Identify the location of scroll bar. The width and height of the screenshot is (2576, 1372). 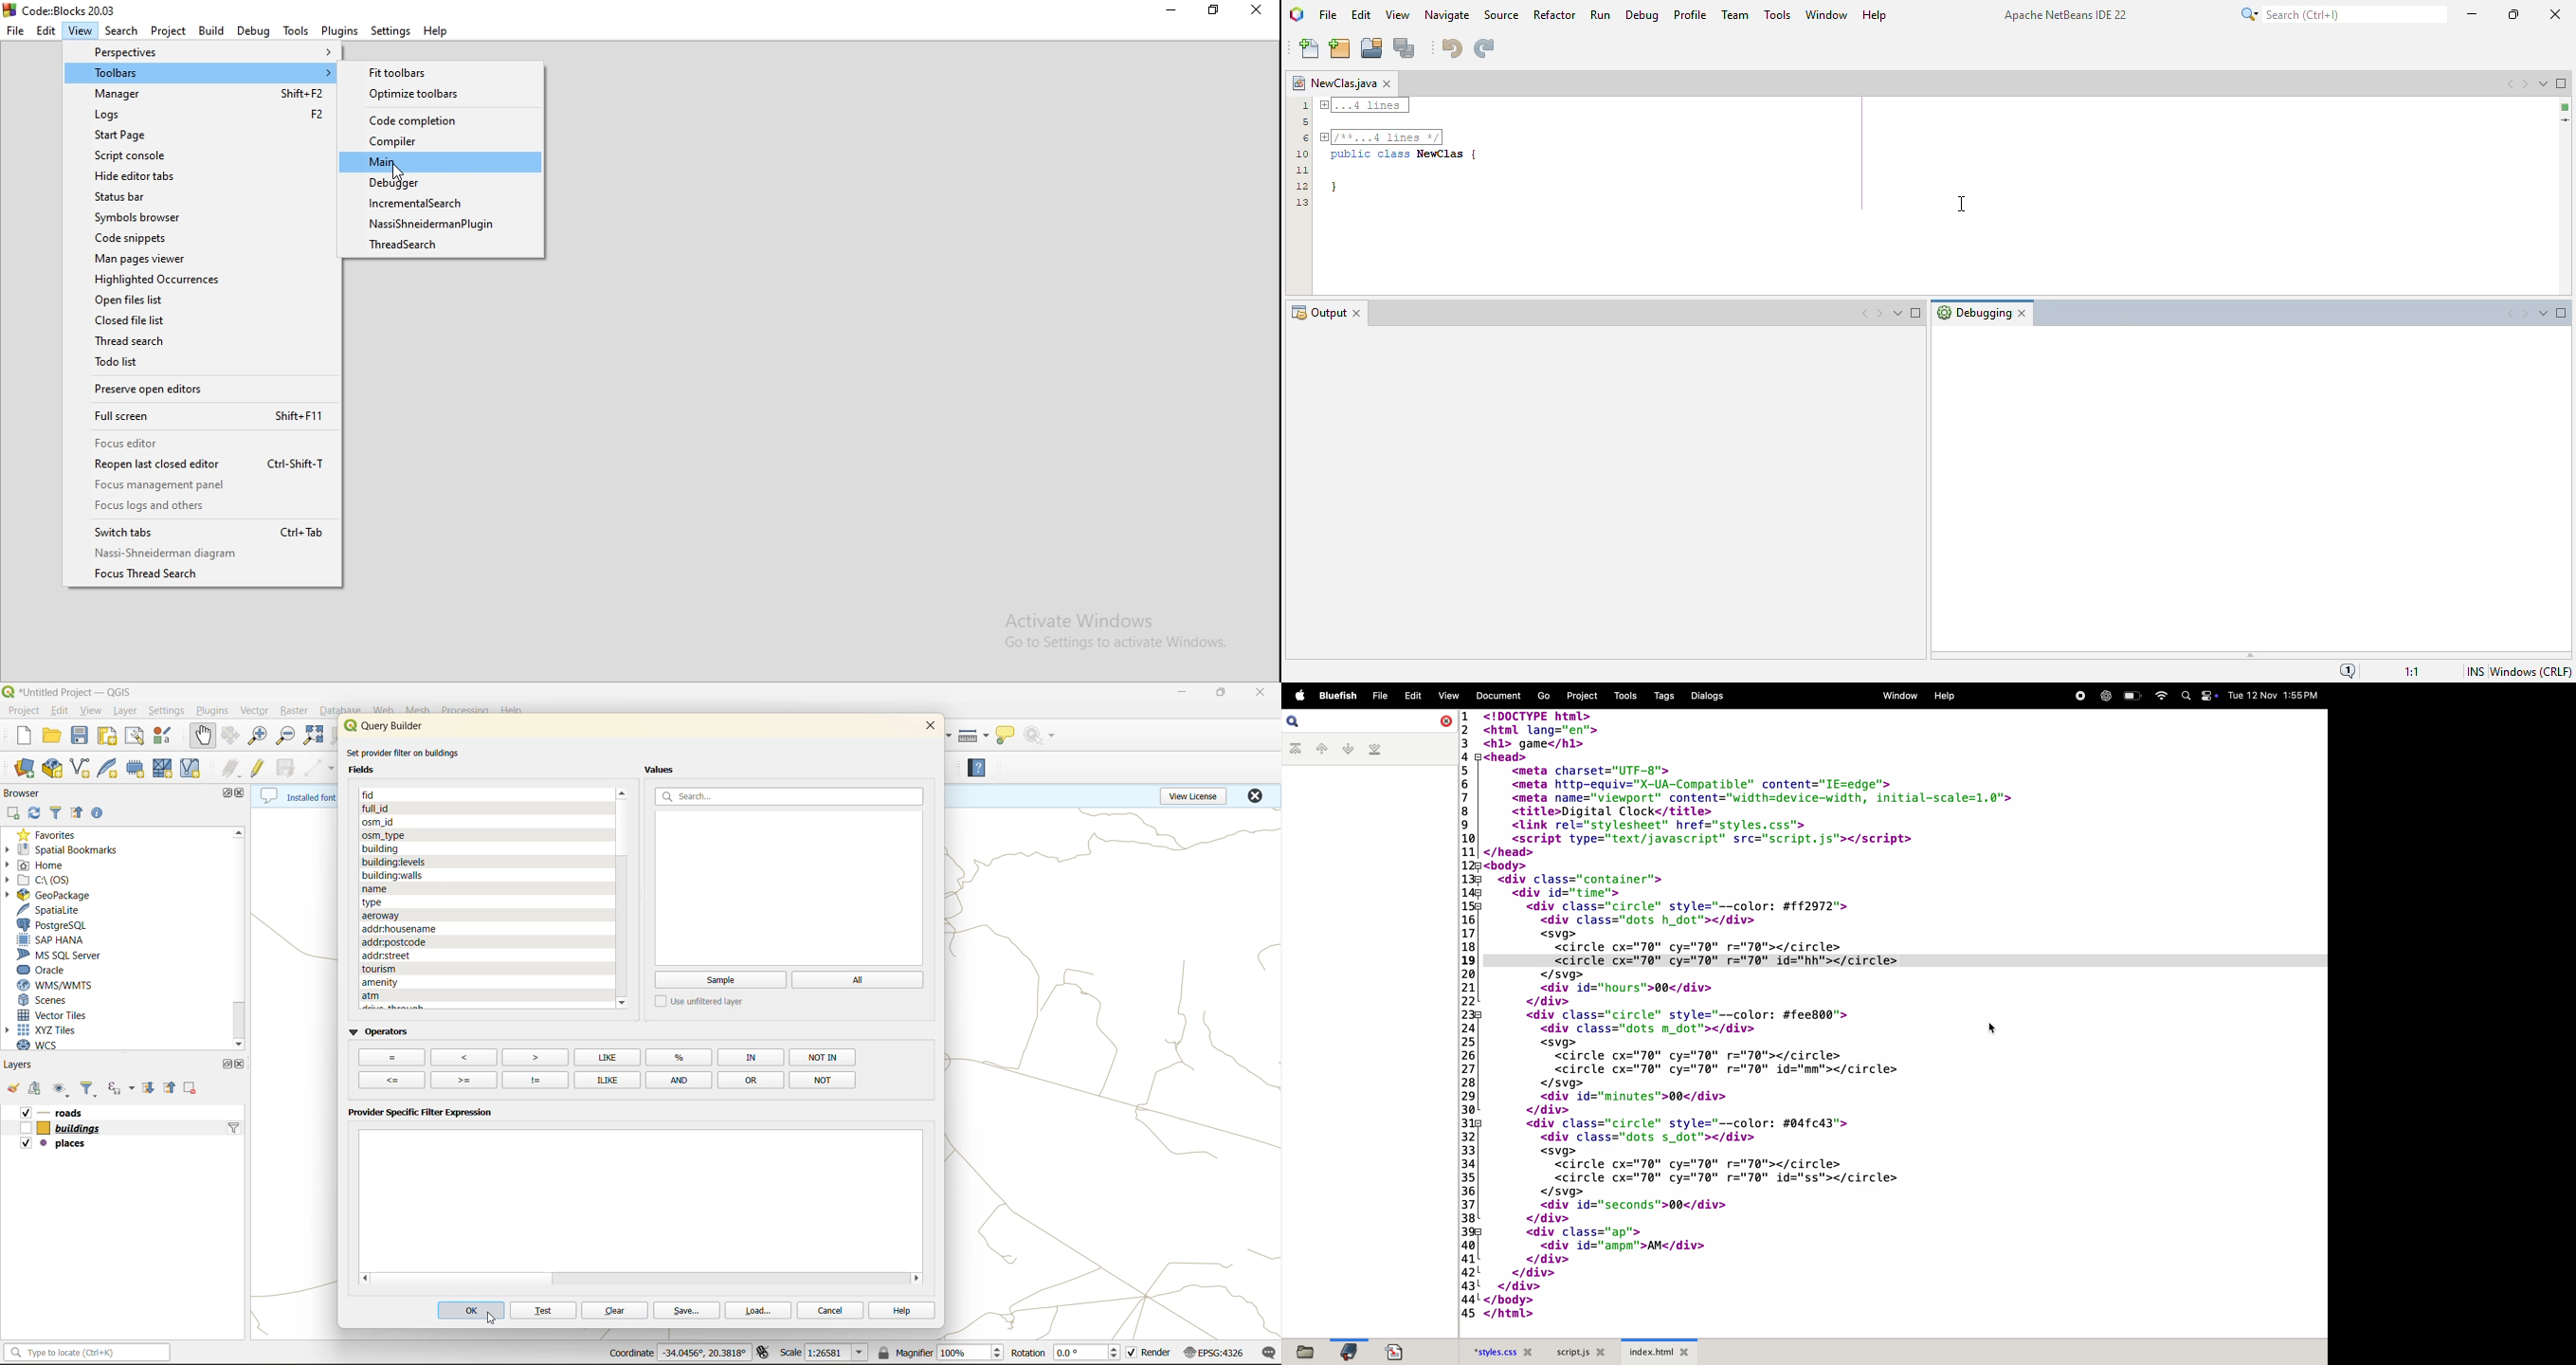
(513, 1279).